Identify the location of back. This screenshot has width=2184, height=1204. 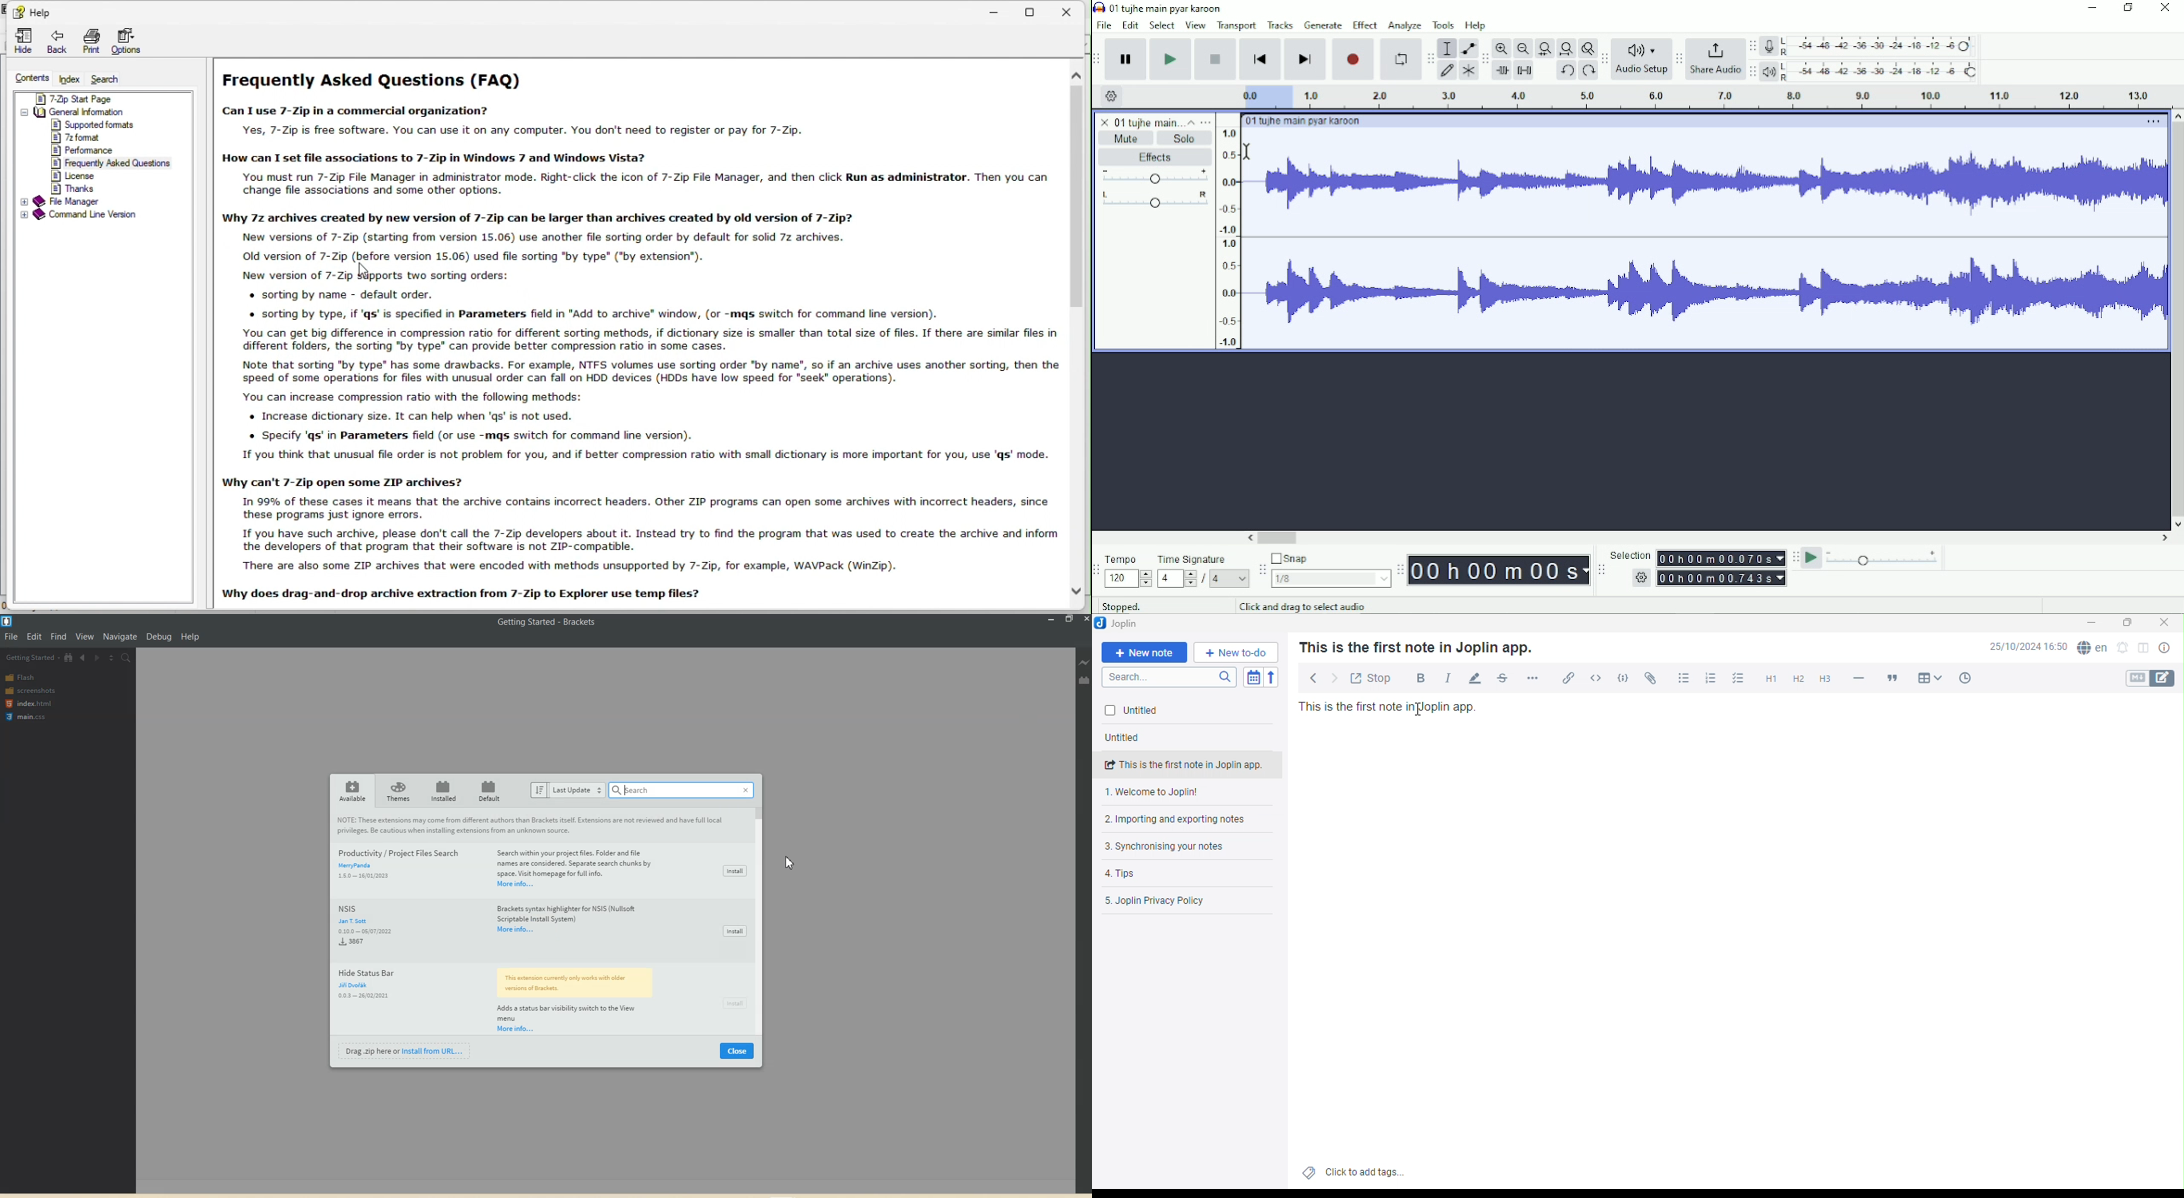
(55, 43).